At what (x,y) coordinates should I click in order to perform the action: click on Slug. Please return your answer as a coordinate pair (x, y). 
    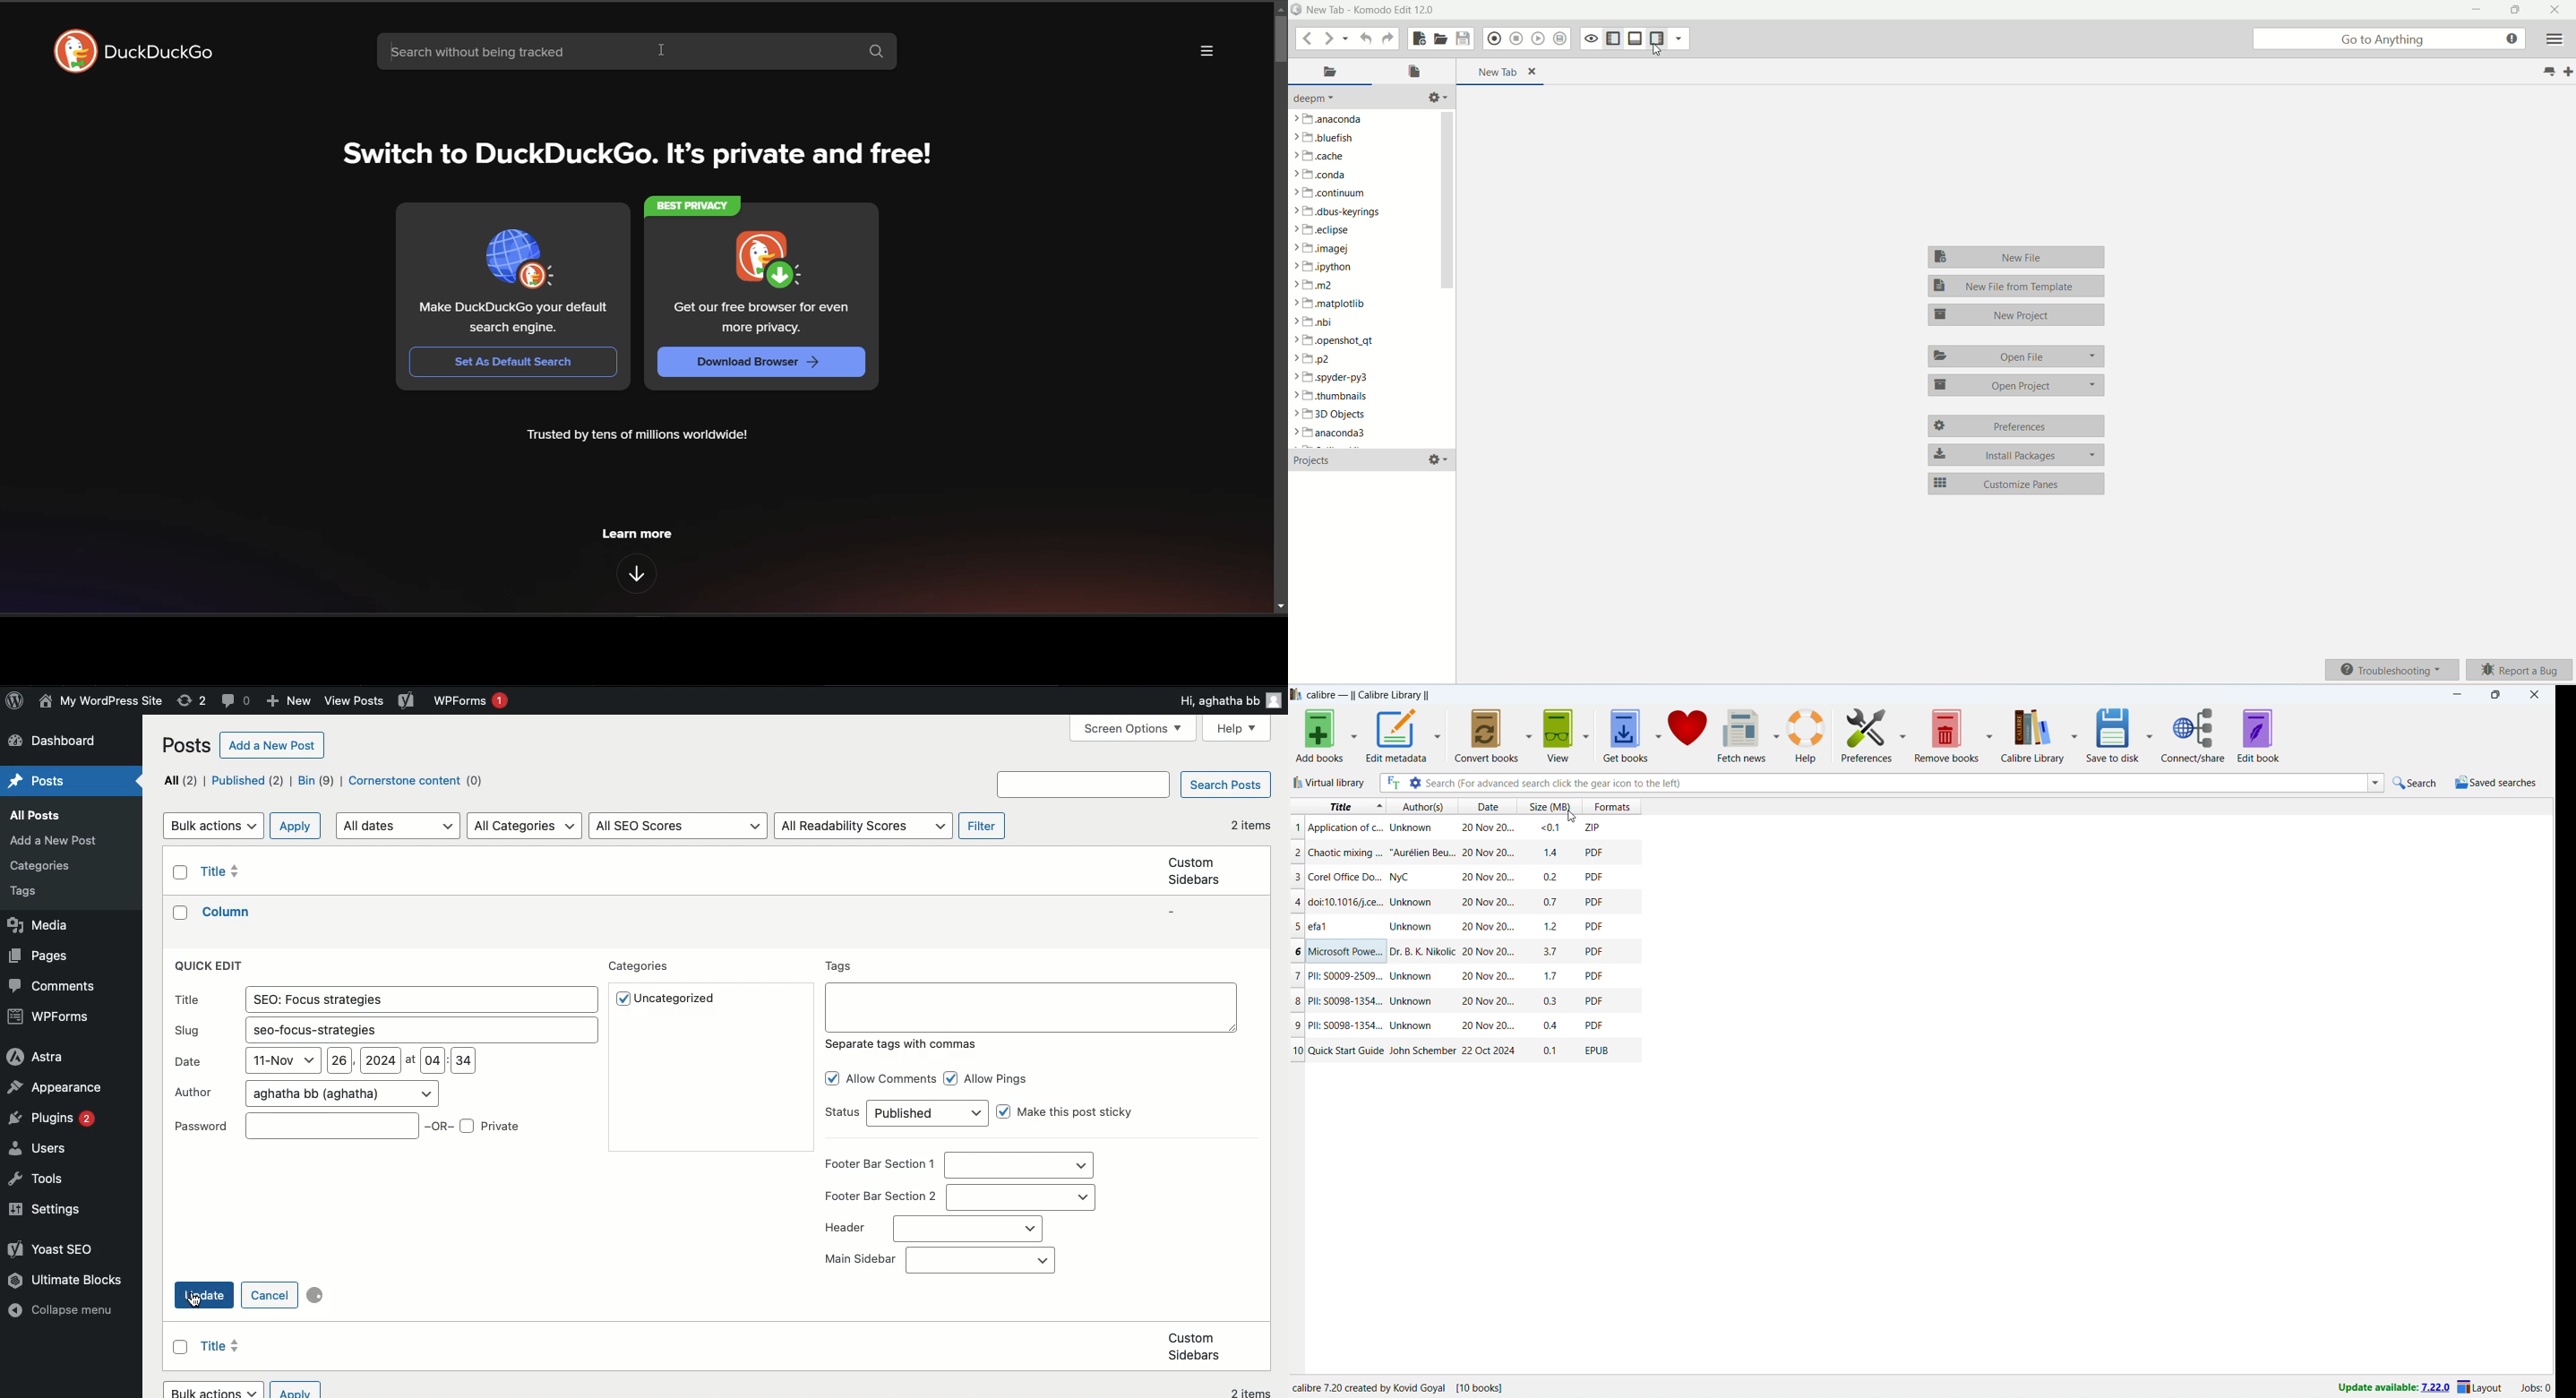
    Looking at the image, I should click on (418, 1028).